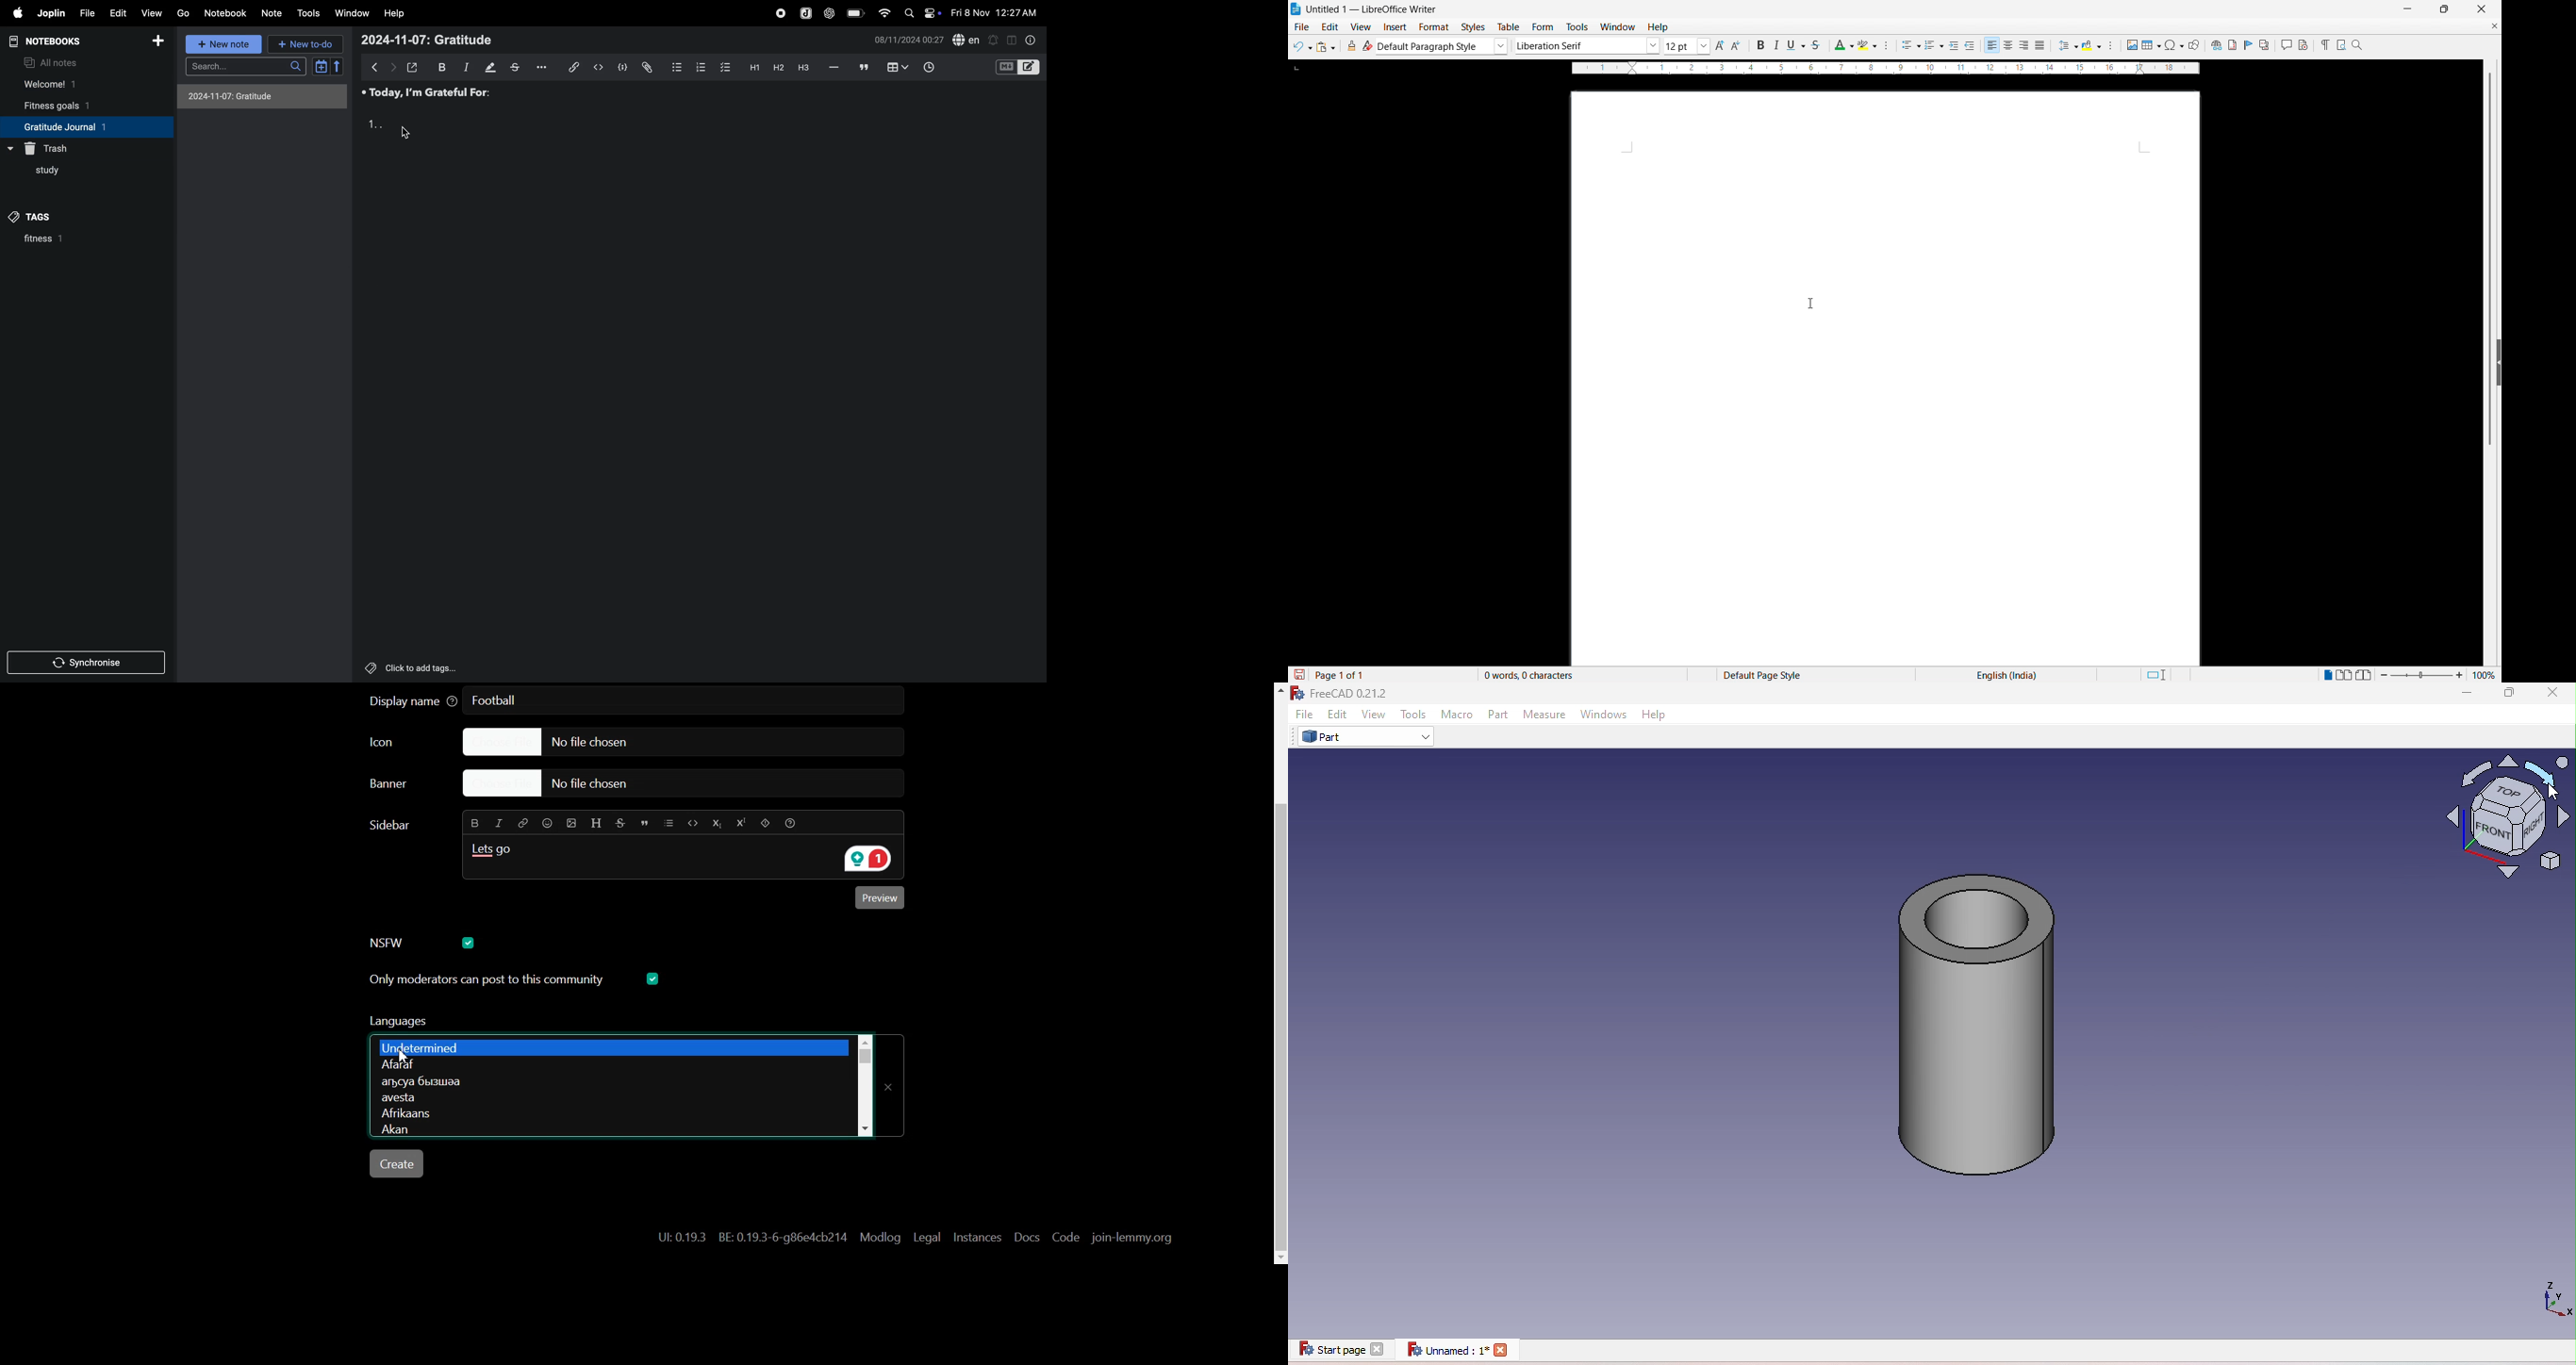 This screenshot has height=1372, width=2576. Describe the element at coordinates (184, 12) in the screenshot. I see `Go` at that location.